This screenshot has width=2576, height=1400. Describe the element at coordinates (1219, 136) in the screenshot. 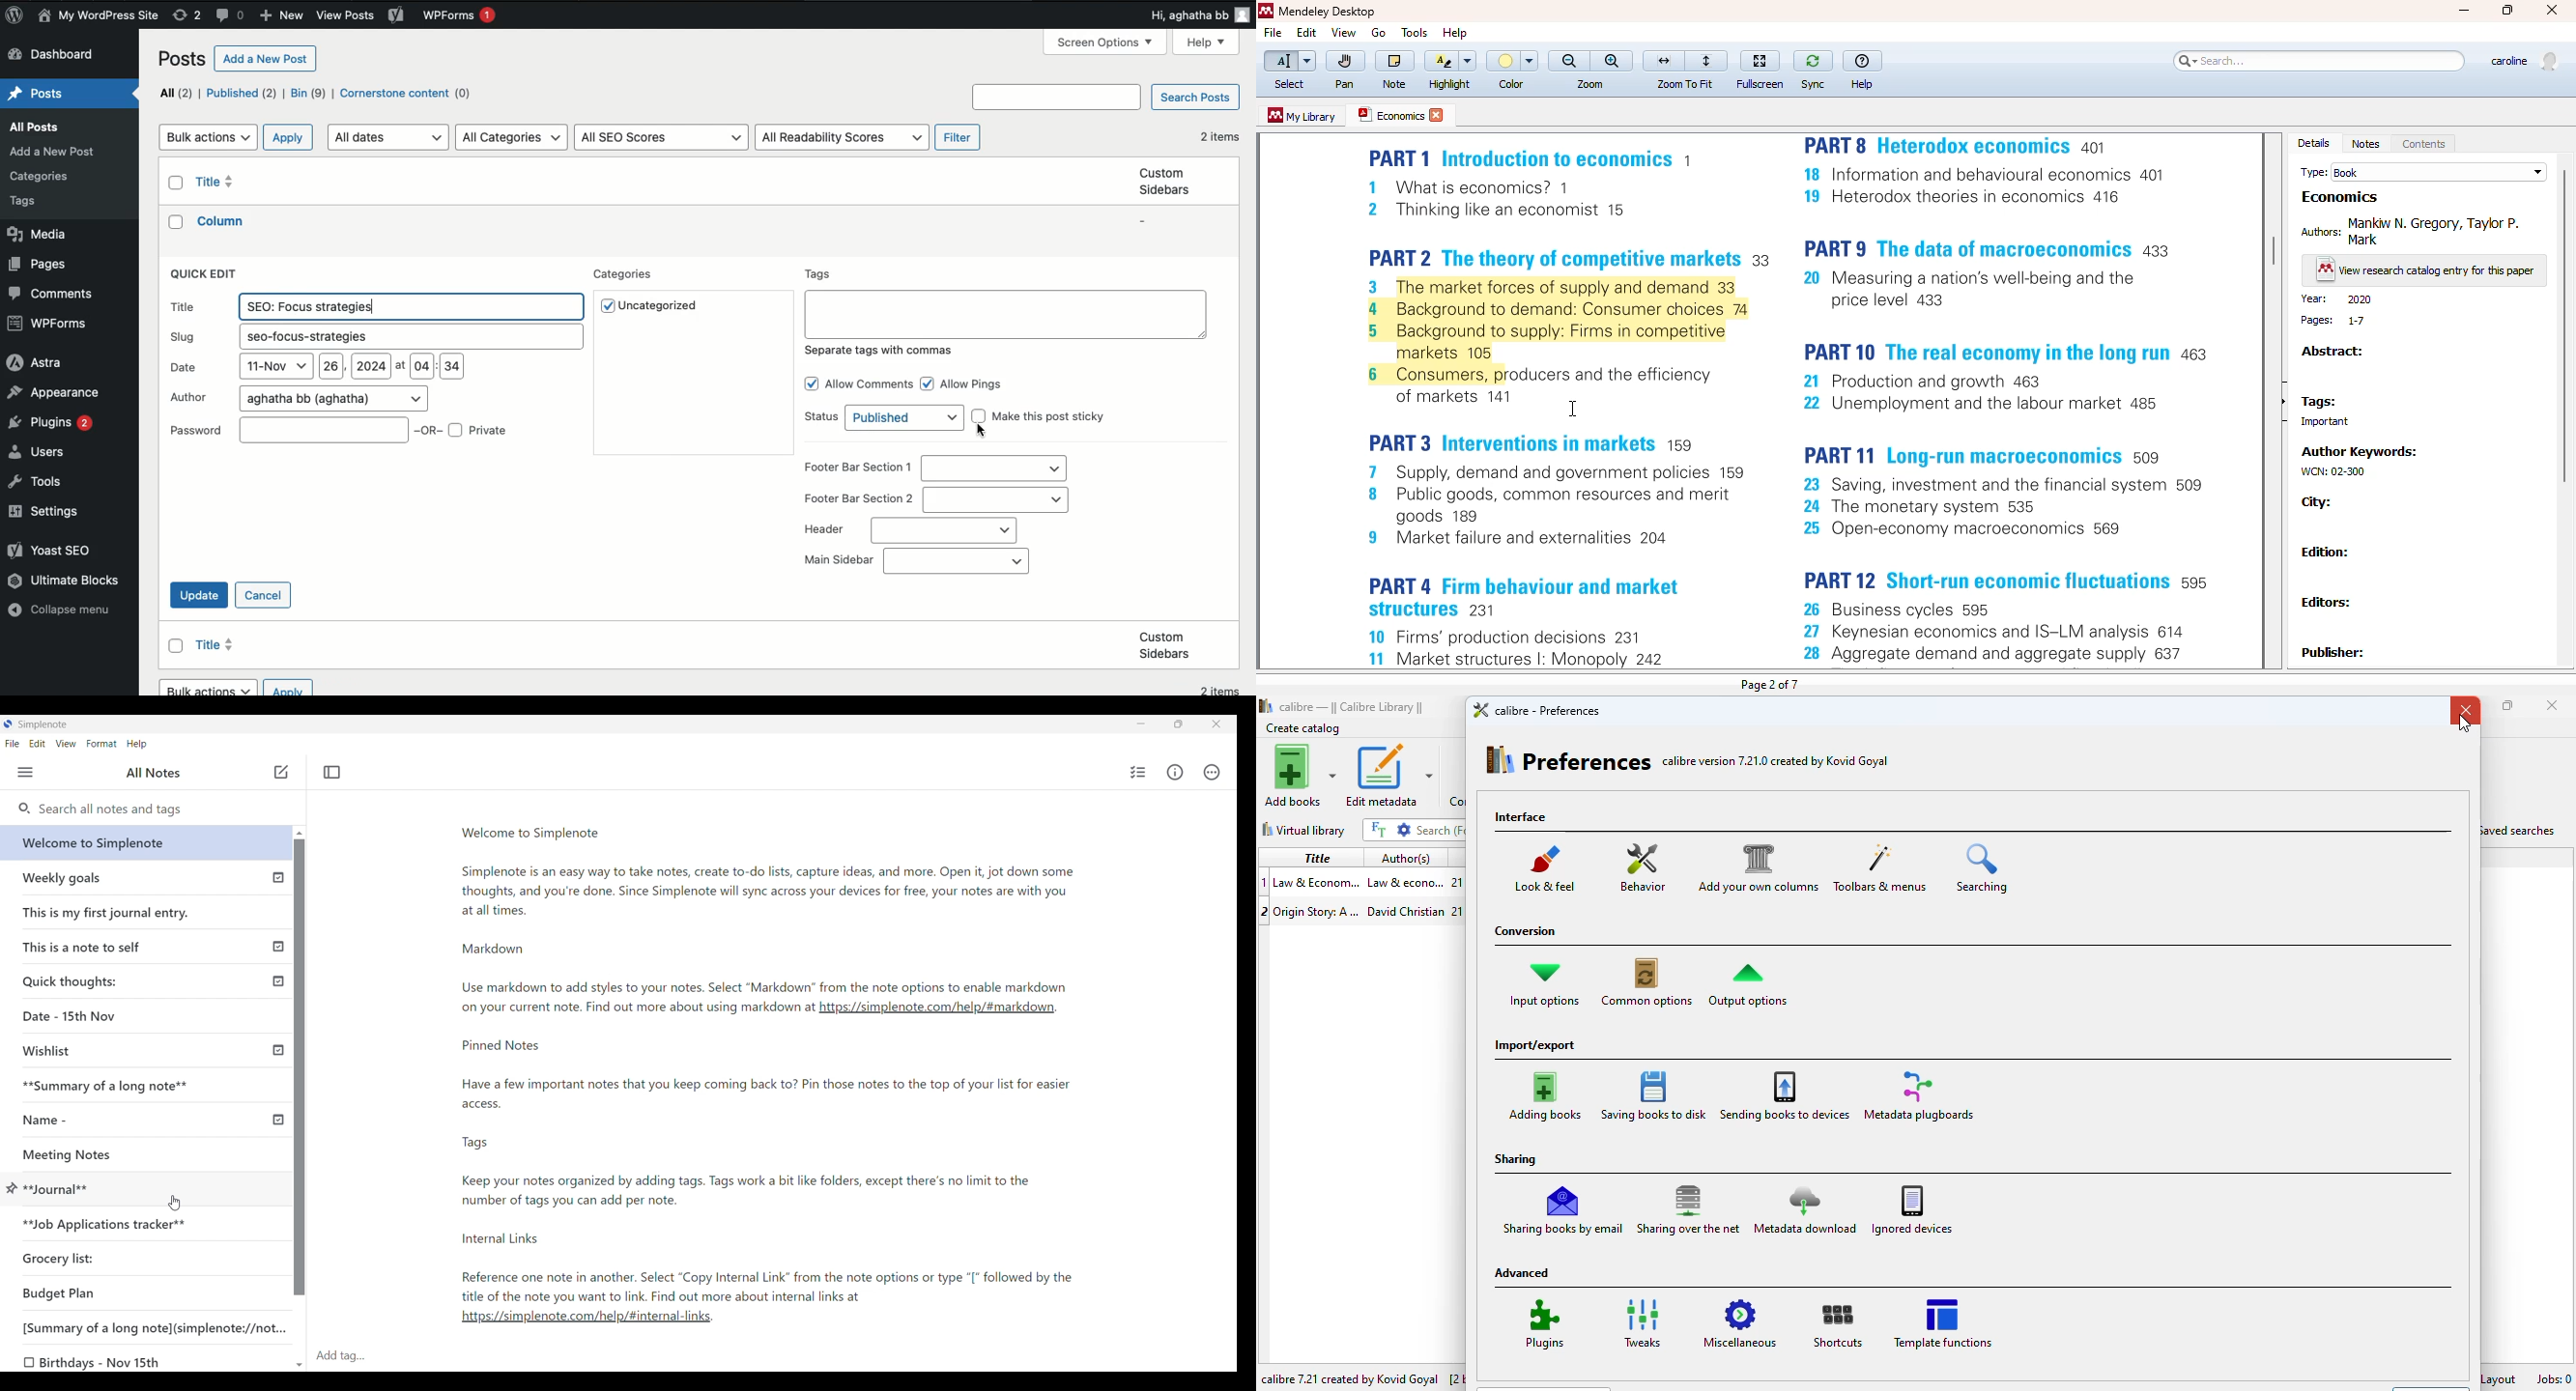

I see `2 items` at that location.